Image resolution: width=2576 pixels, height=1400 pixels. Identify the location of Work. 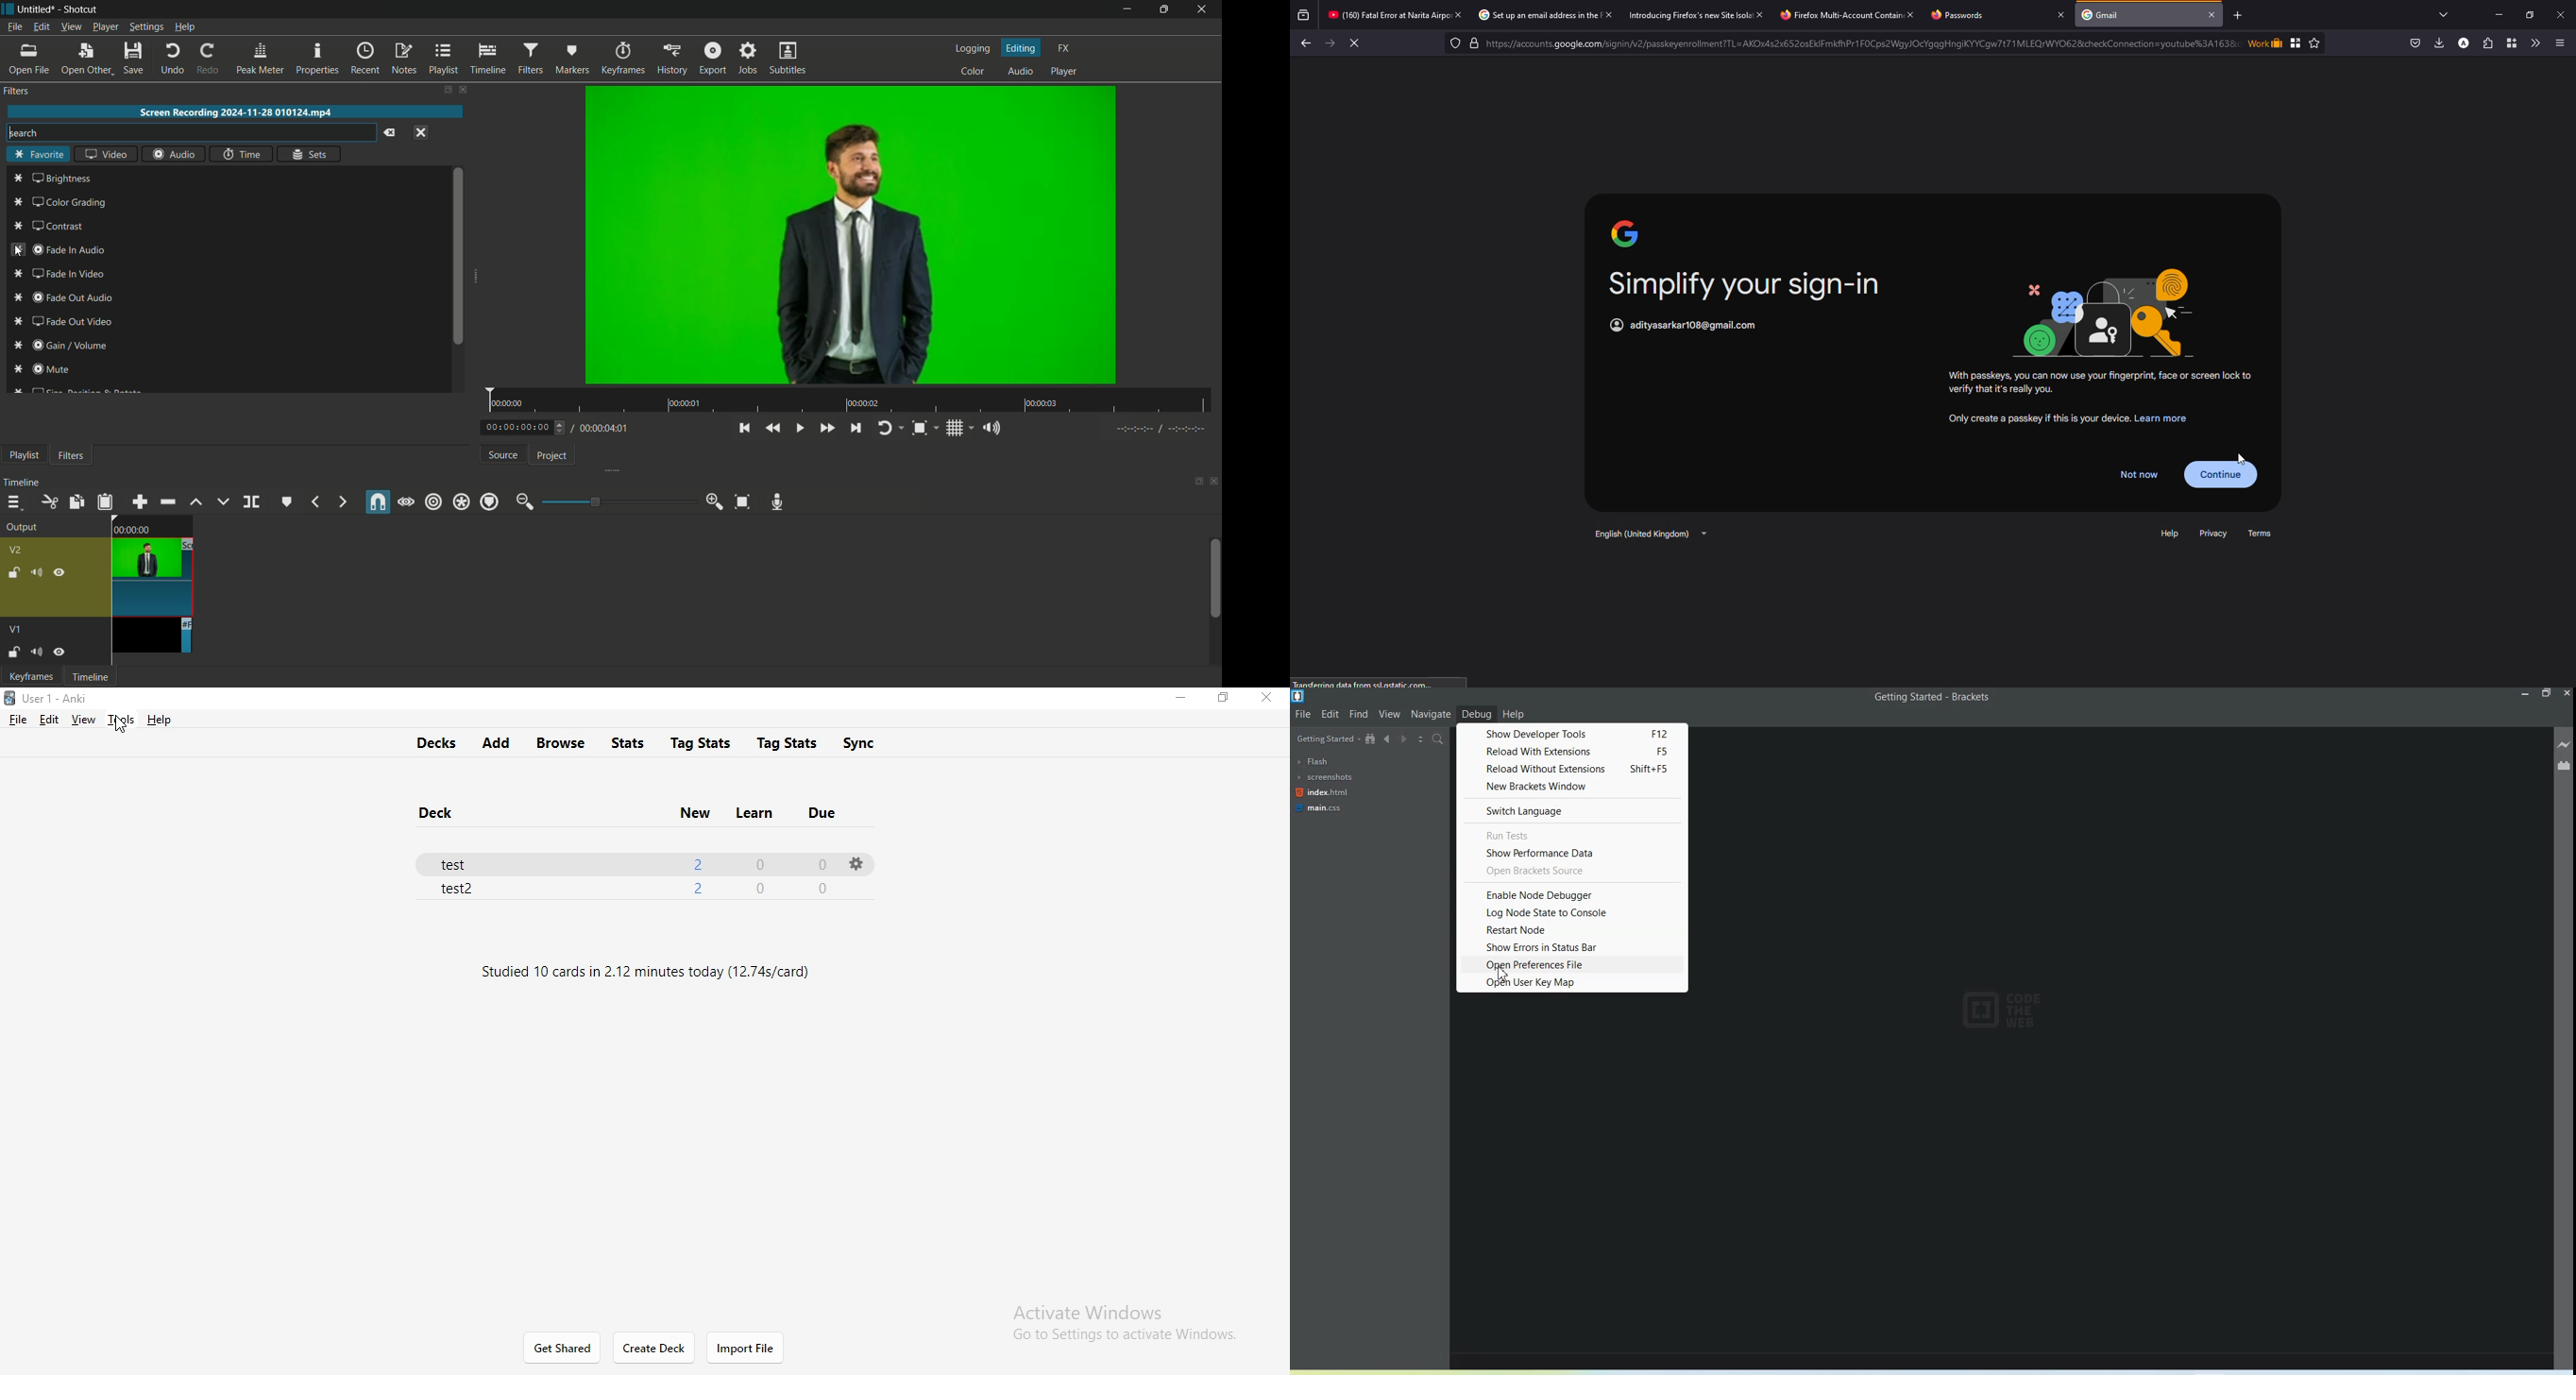
(2264, 44).